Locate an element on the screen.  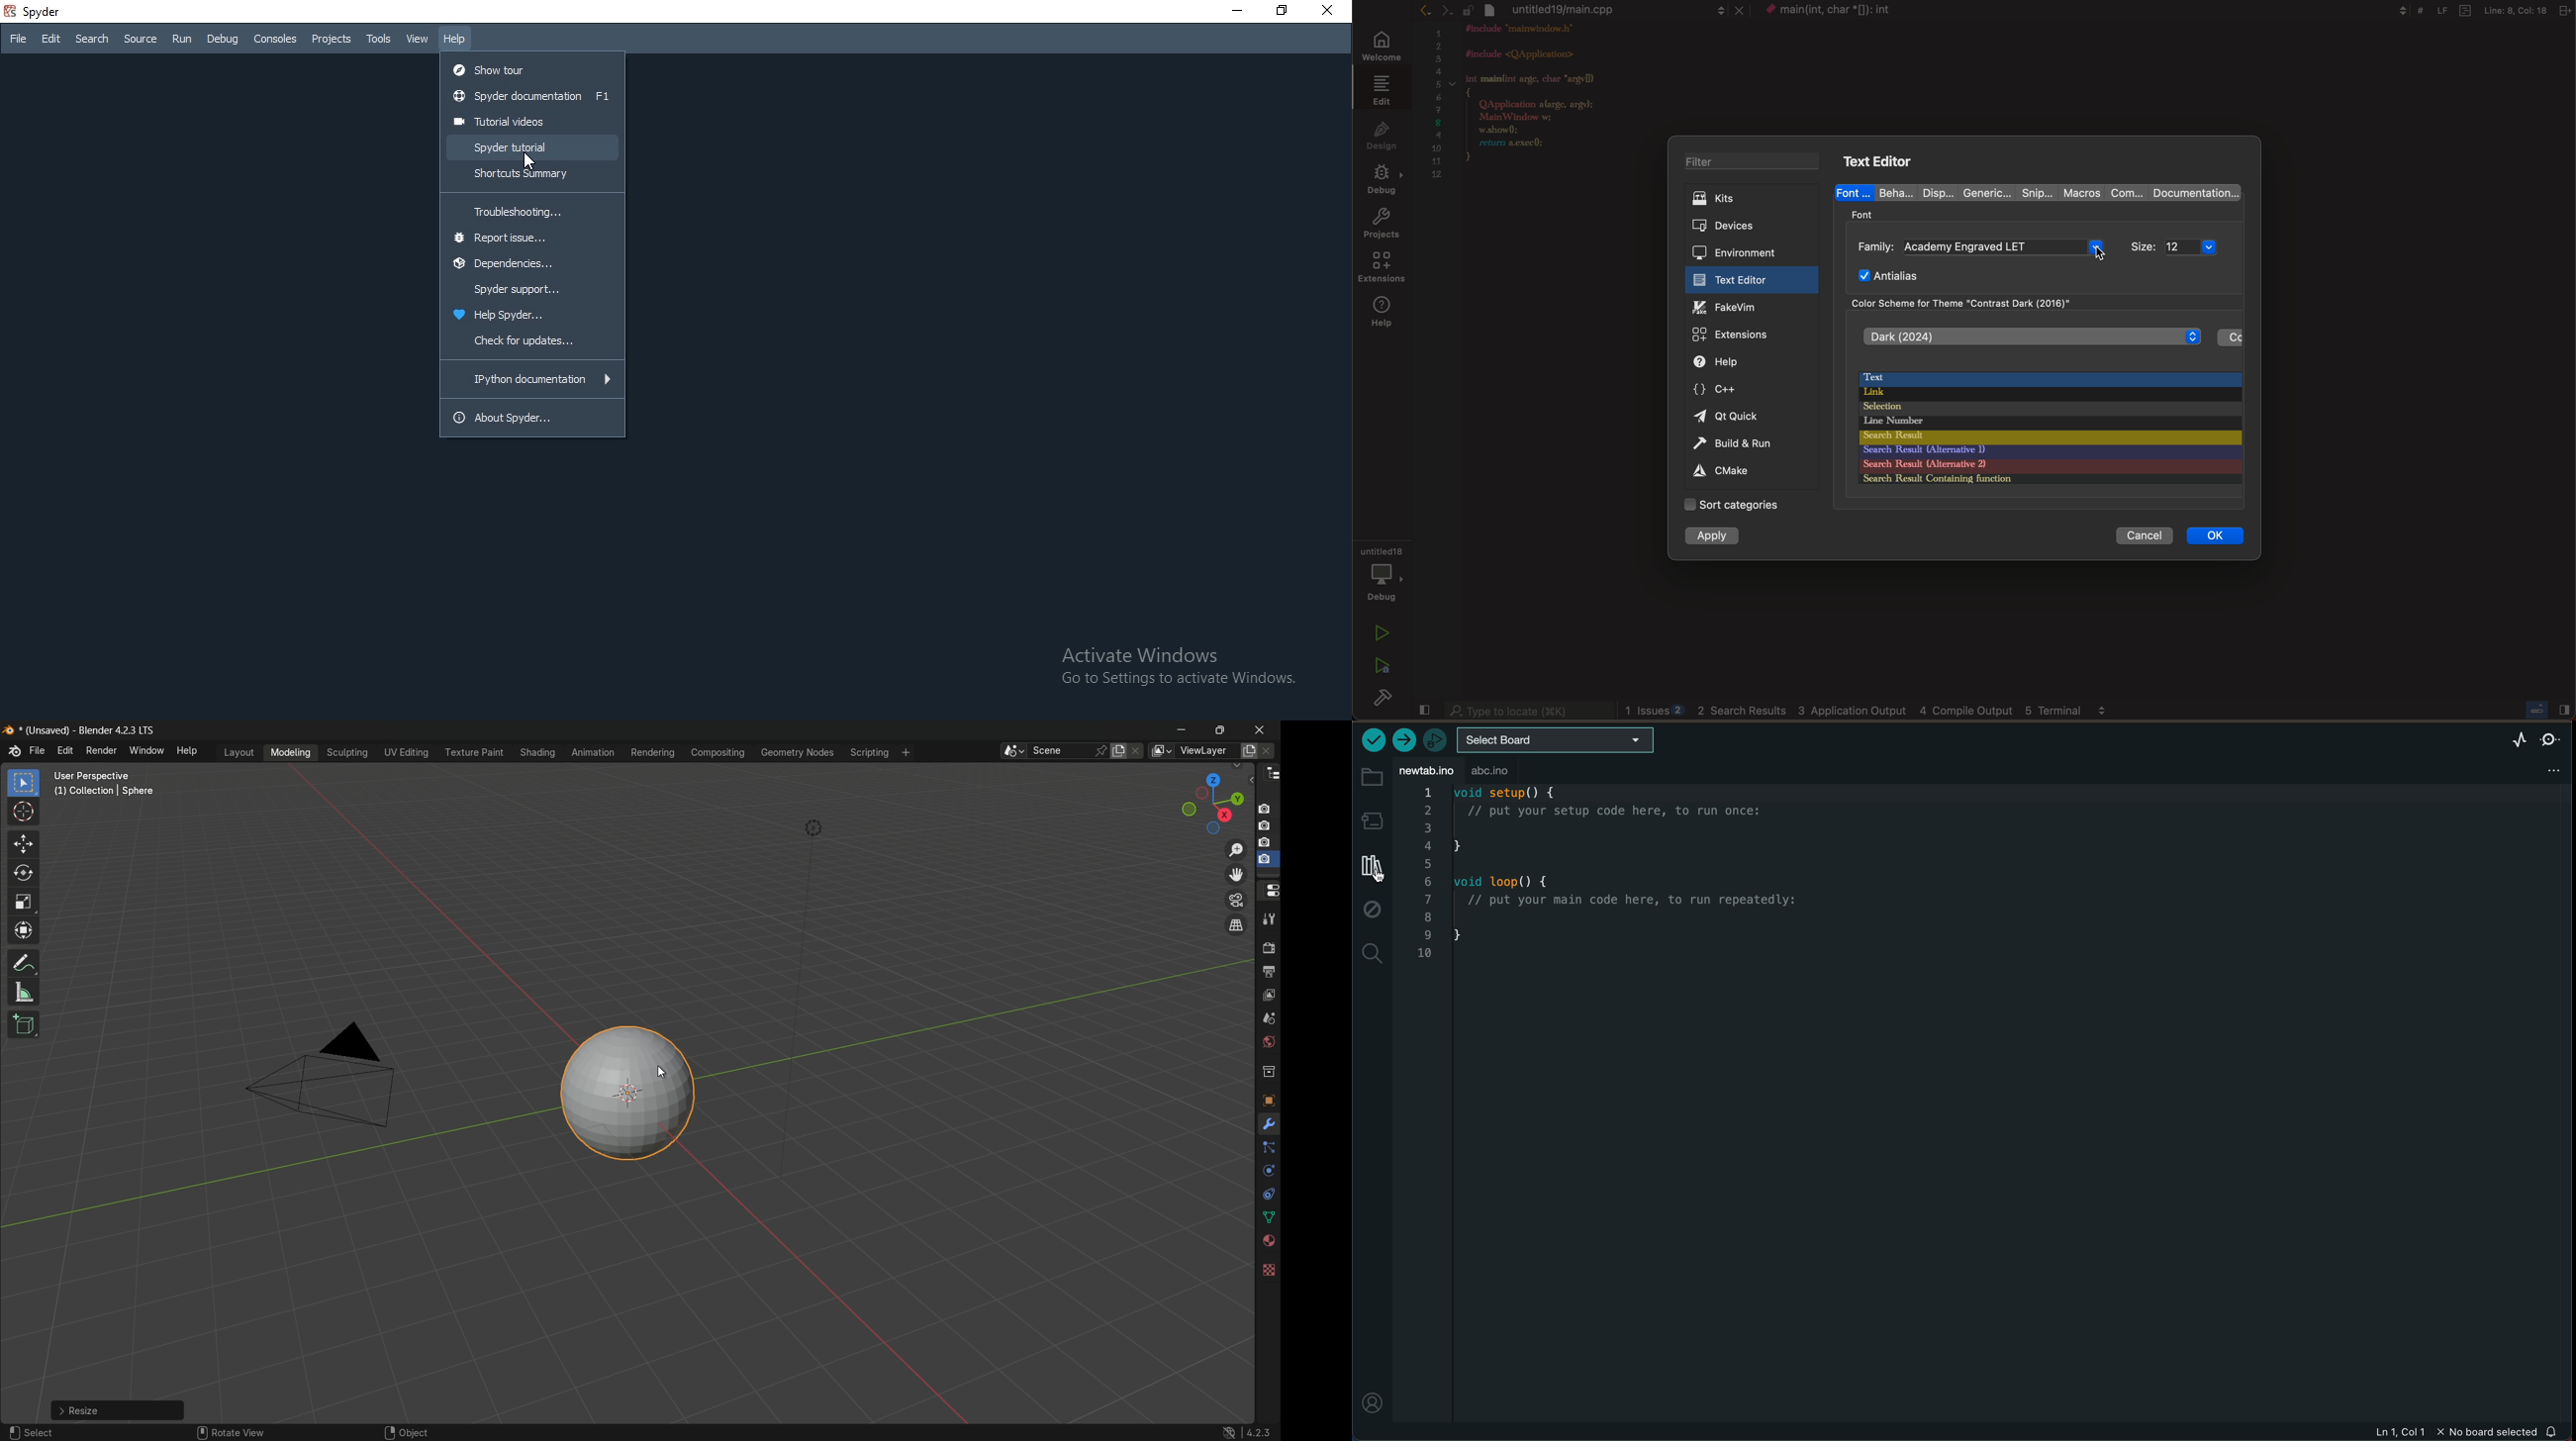
Troubleshooting is located at coordinates (532, 208).